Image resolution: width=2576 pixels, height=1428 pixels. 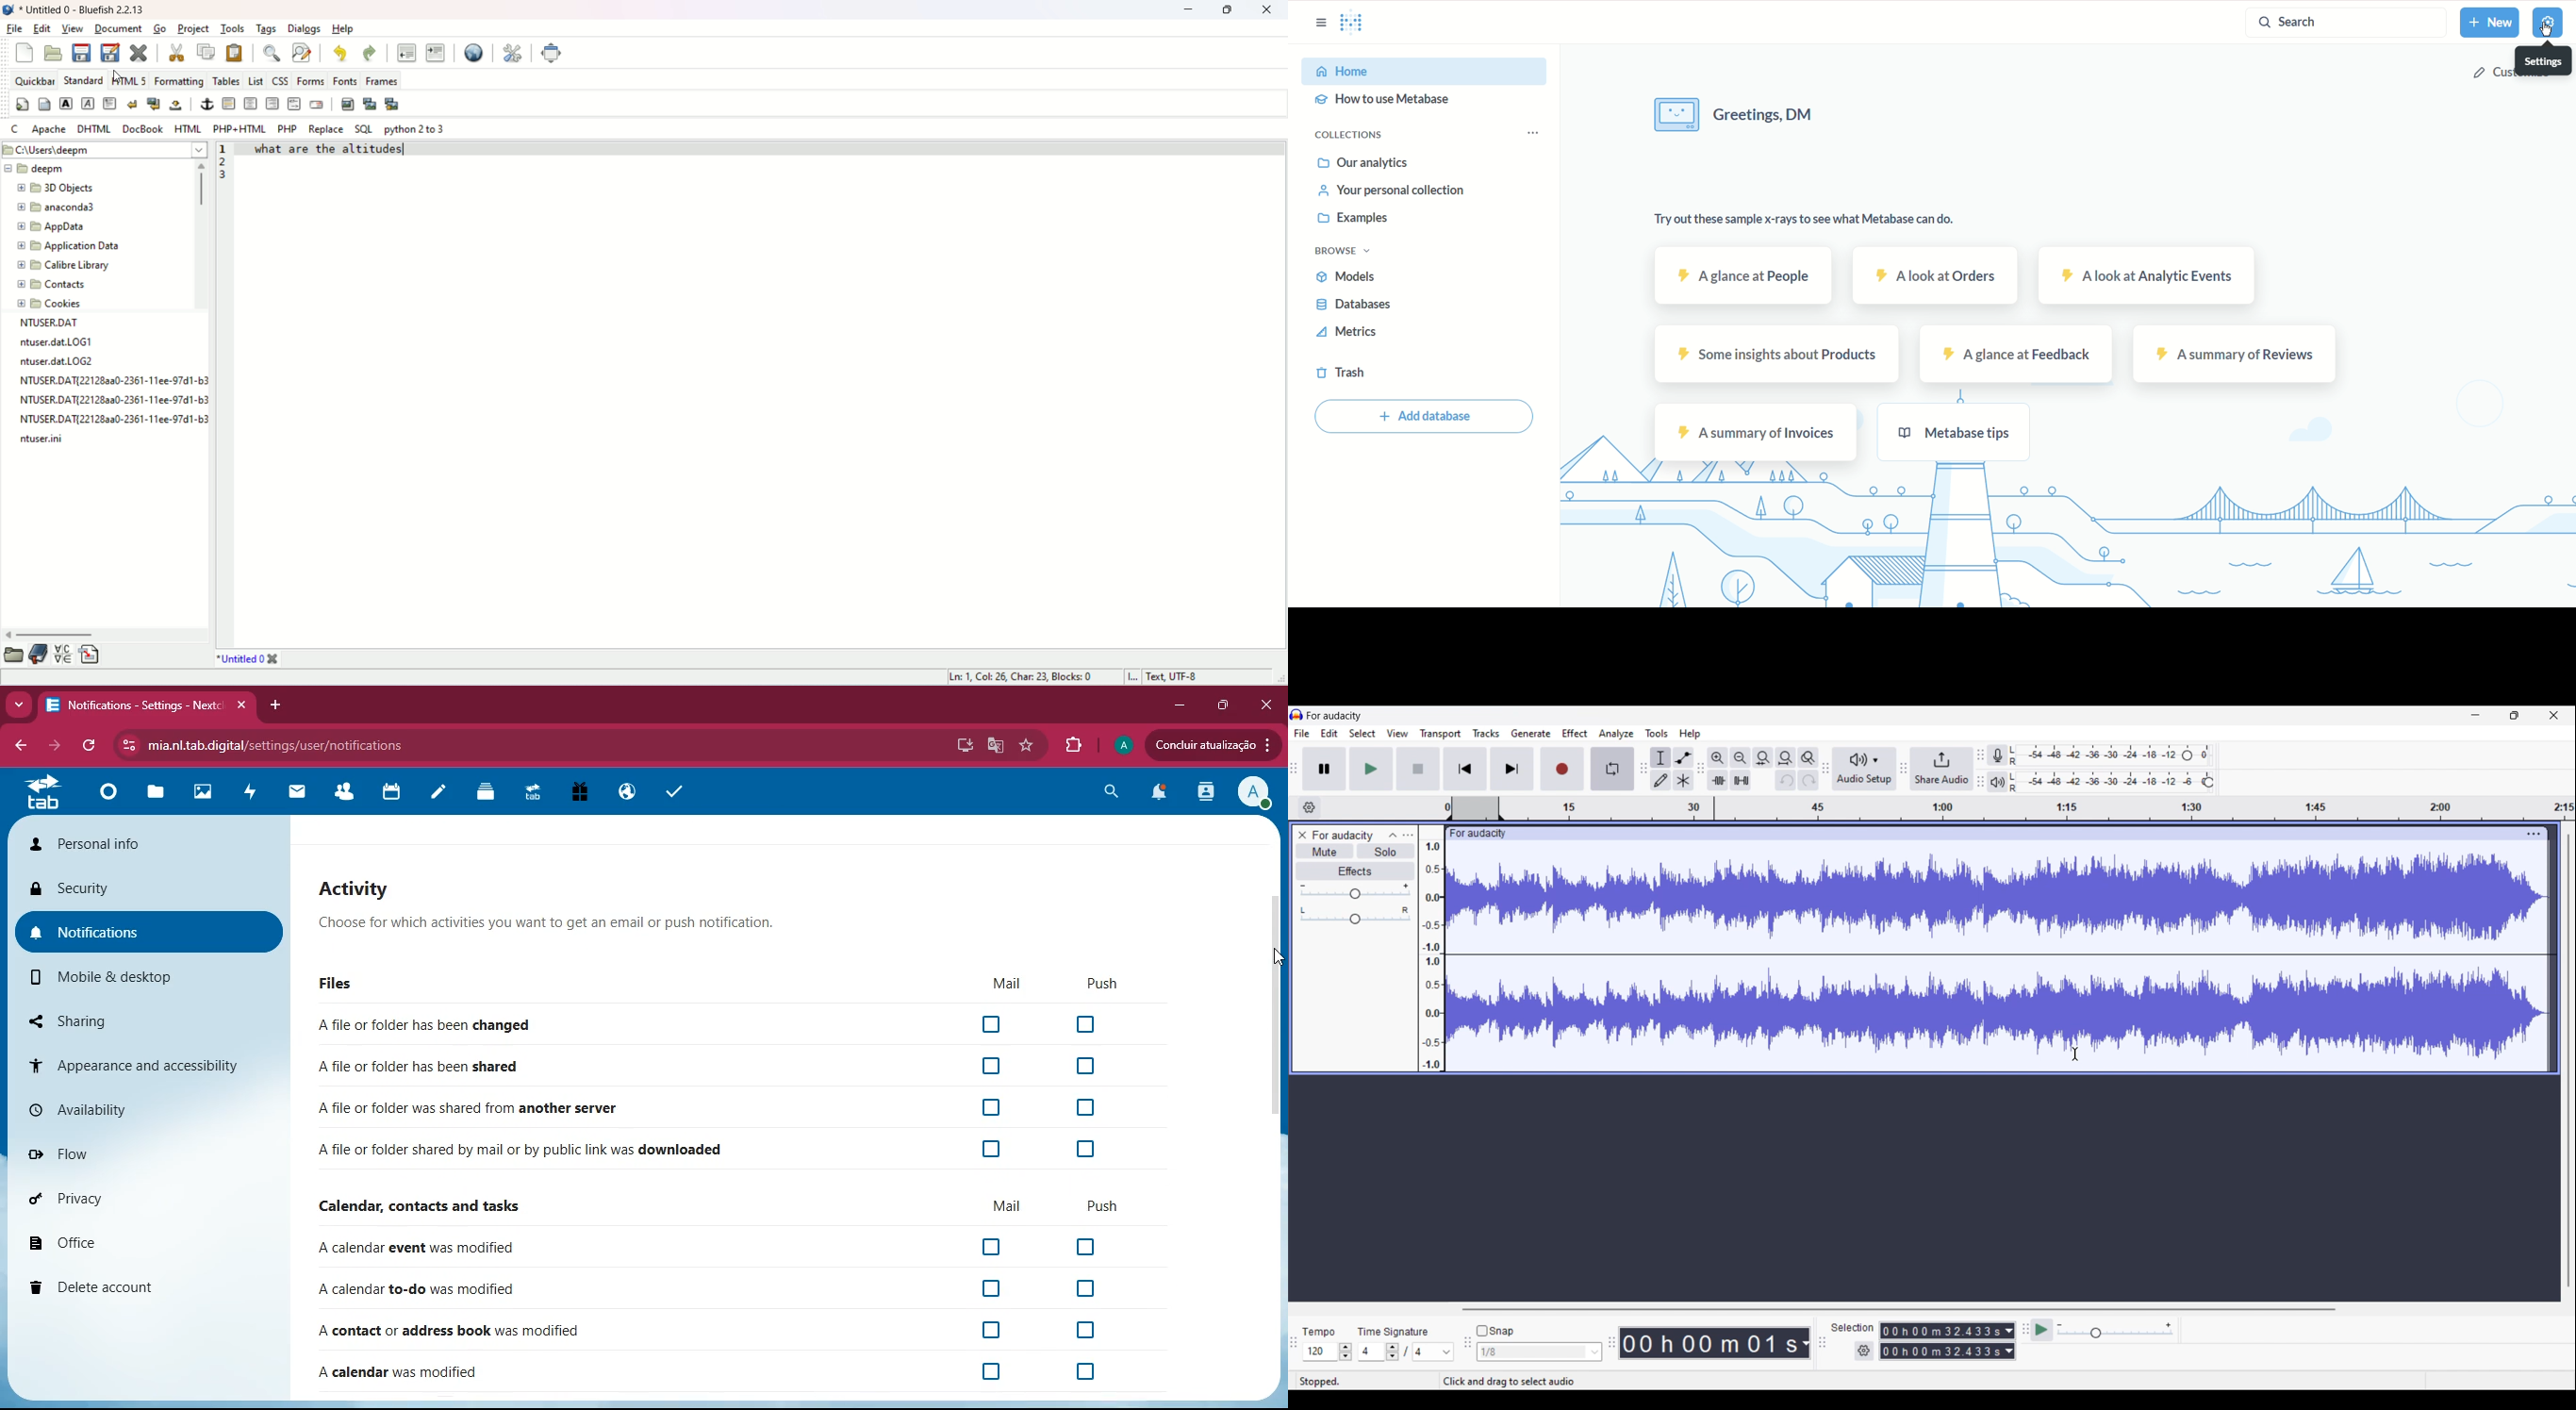 What do you see at coordinates (1320, 1352) in the screenshot?
I see `Input tempo` at bounding box center [1320, 1352].